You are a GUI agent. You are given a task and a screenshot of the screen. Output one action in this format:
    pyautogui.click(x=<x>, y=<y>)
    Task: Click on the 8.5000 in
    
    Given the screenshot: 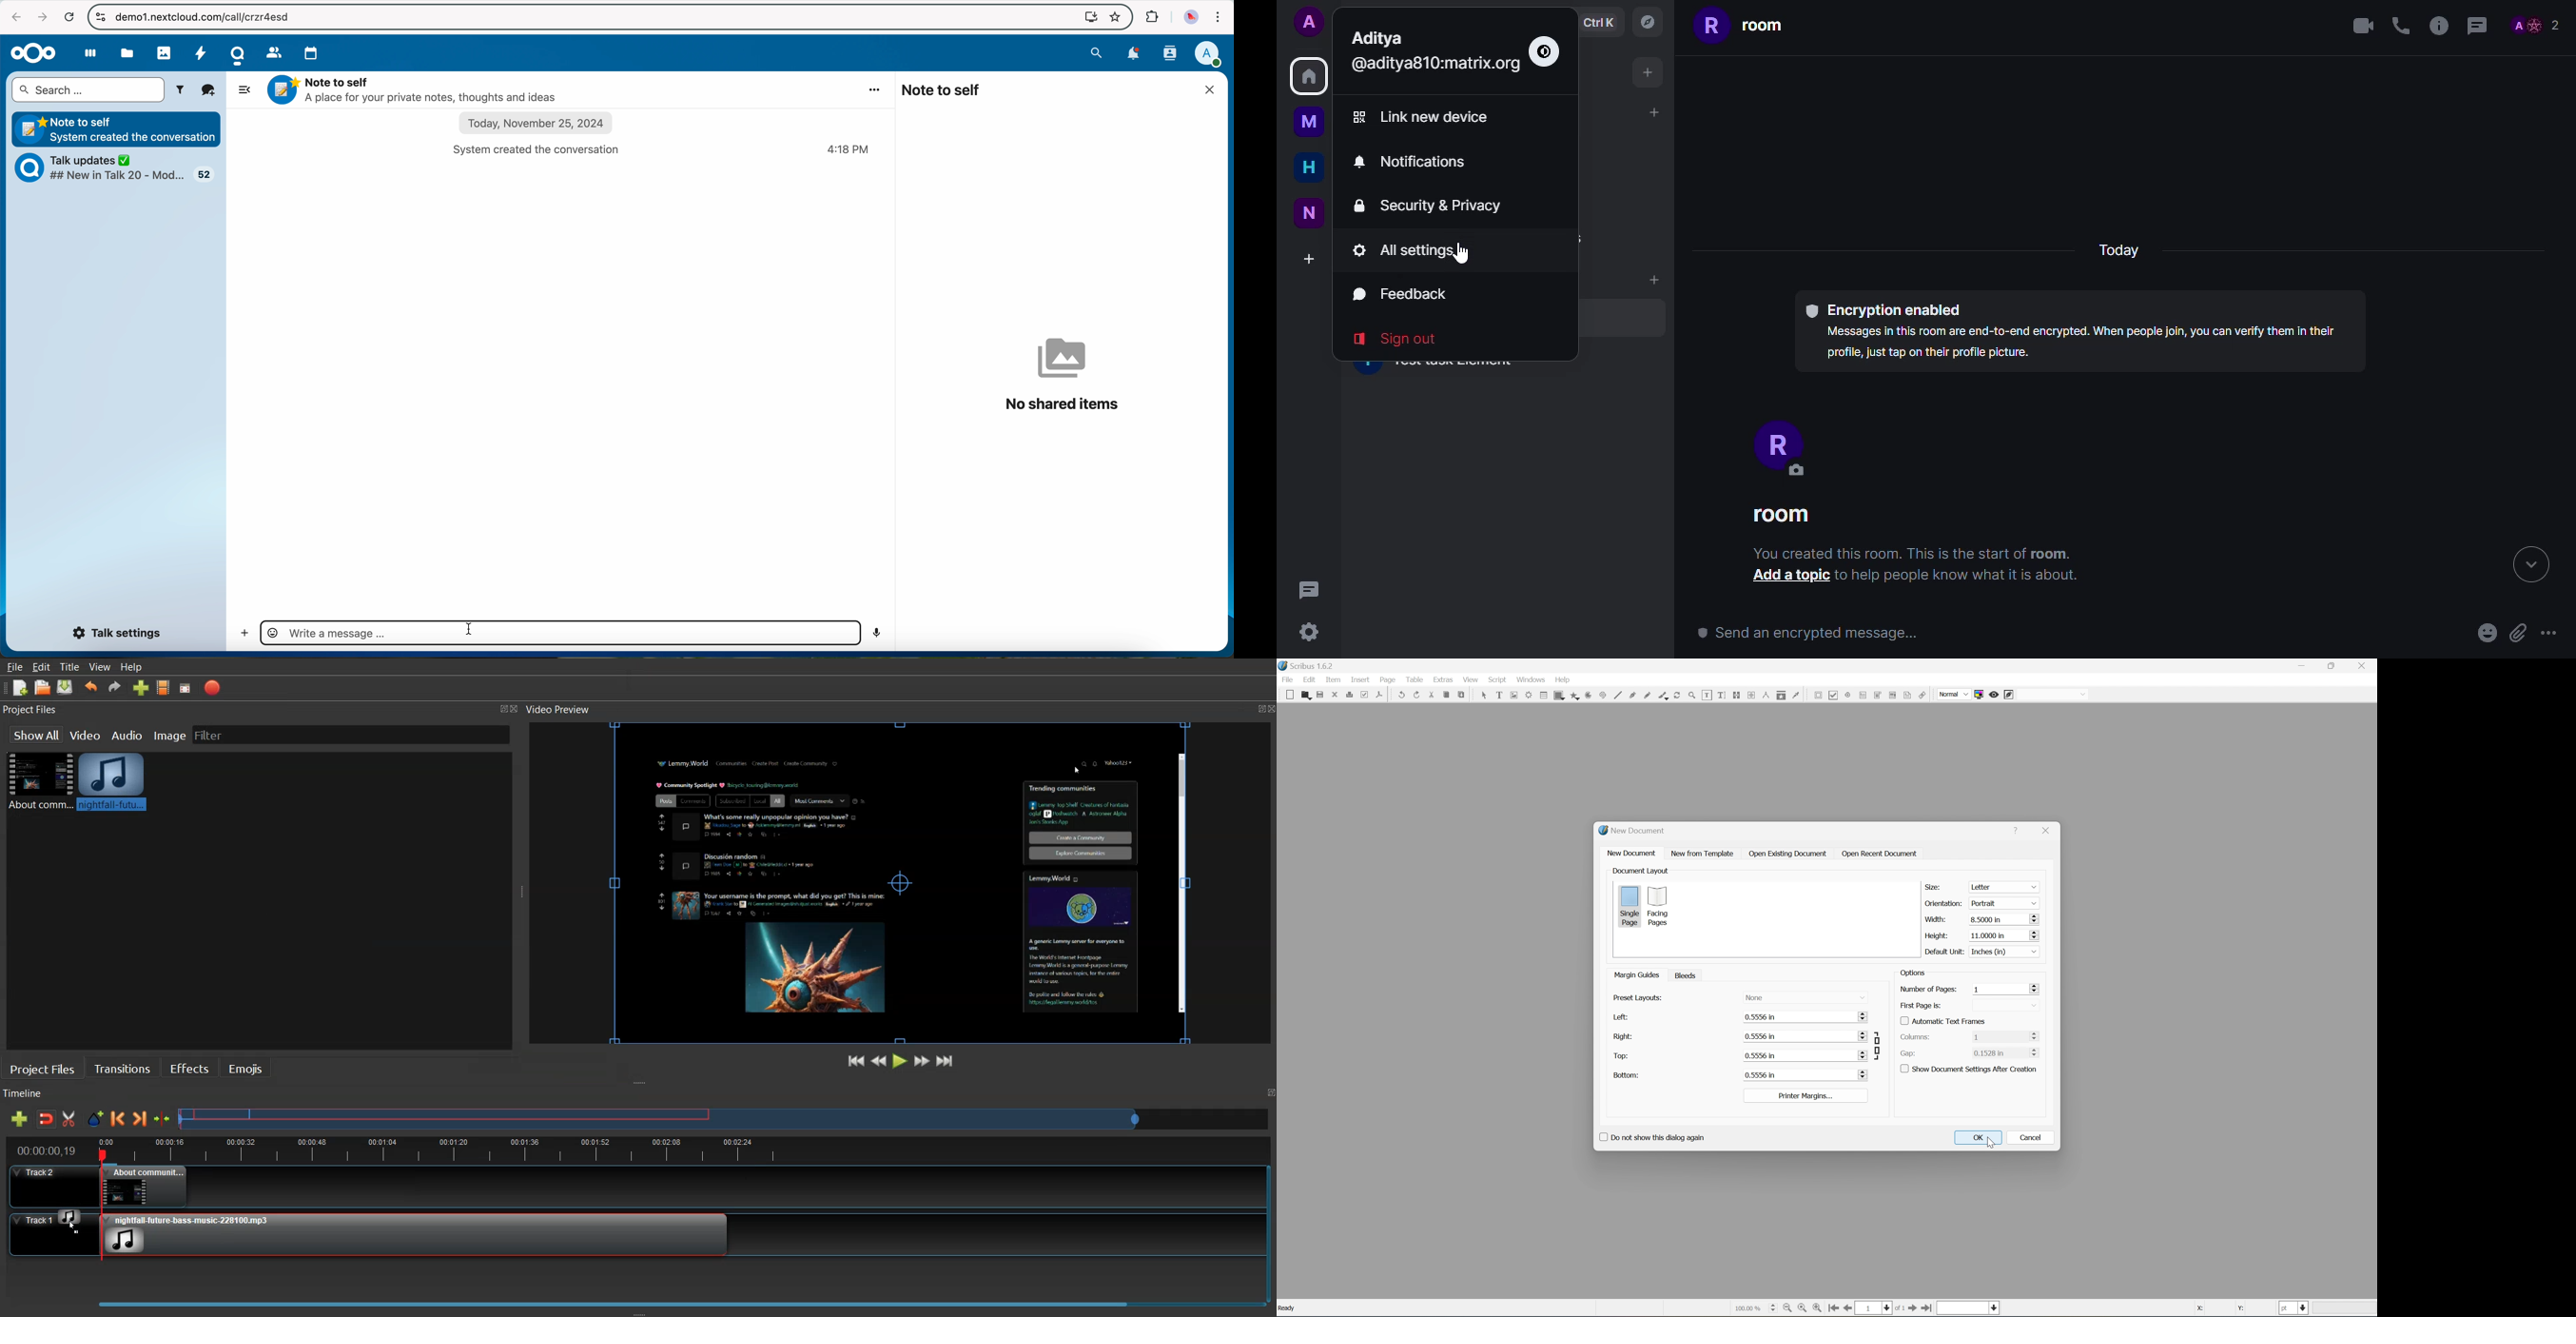 What is the action you would take?
    pyautogui.click(x=2004, y=919)
    